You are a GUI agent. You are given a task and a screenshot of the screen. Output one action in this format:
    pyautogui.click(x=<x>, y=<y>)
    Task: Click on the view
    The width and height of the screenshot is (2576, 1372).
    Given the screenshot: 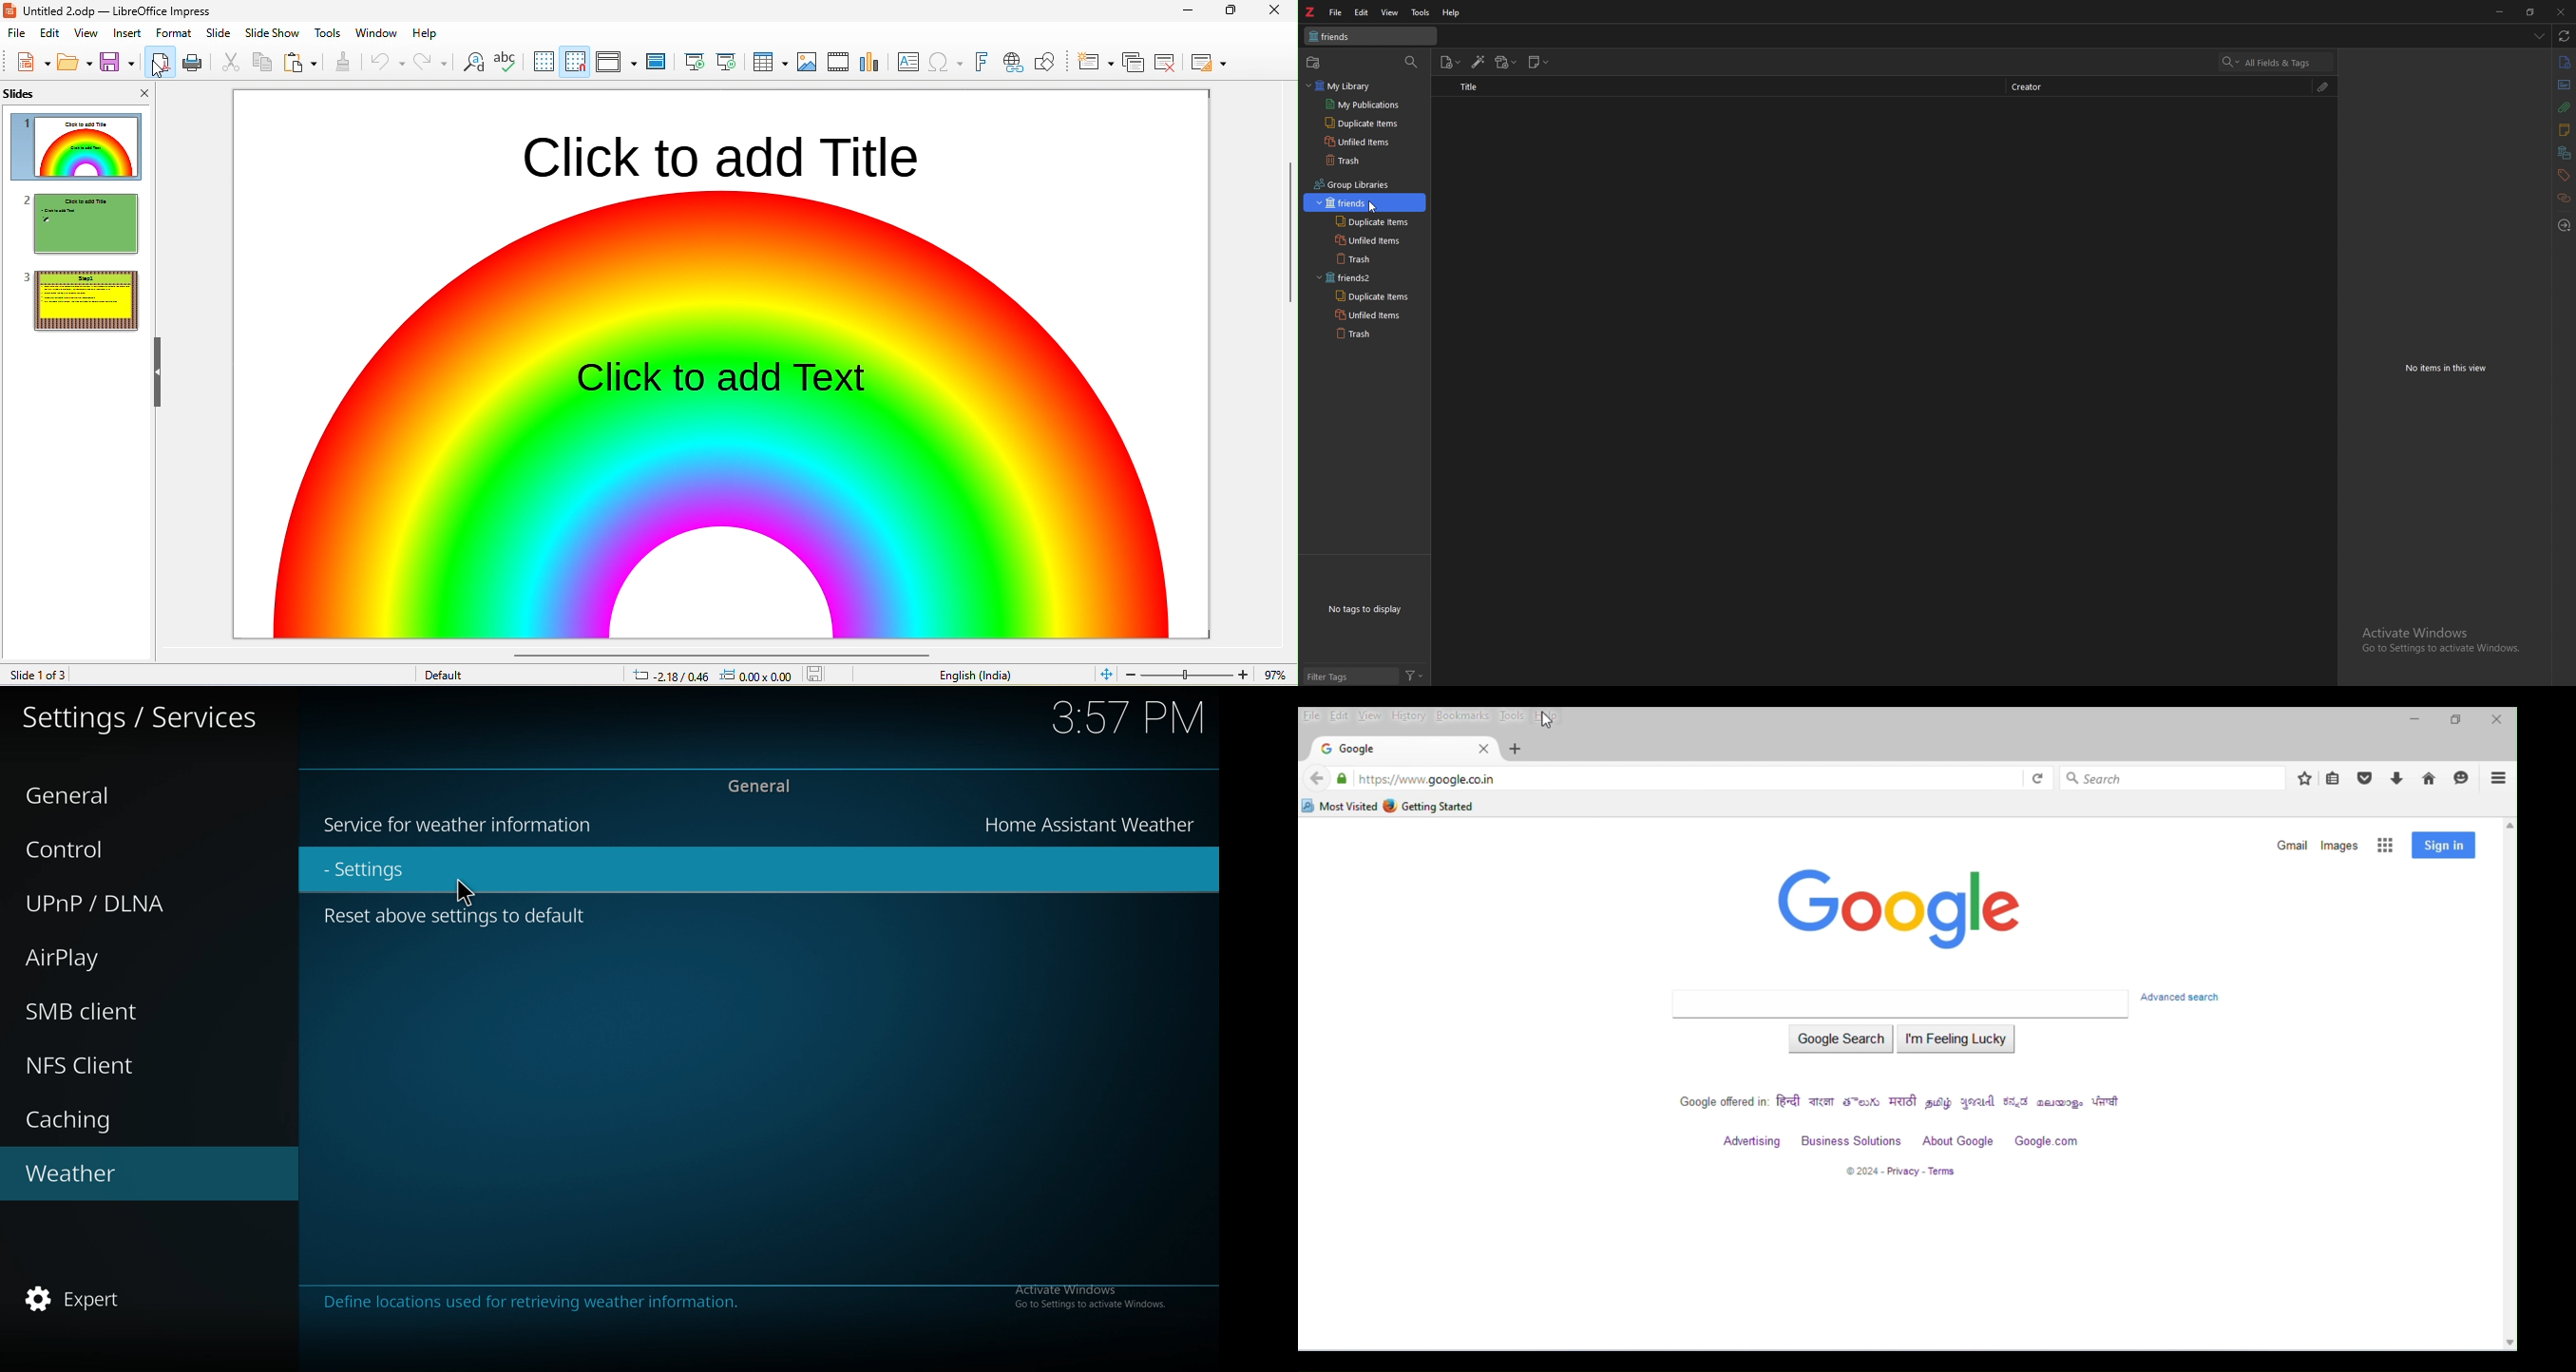 What is the action you would take?
    pyautogui.click(x=1391, y=12)
    